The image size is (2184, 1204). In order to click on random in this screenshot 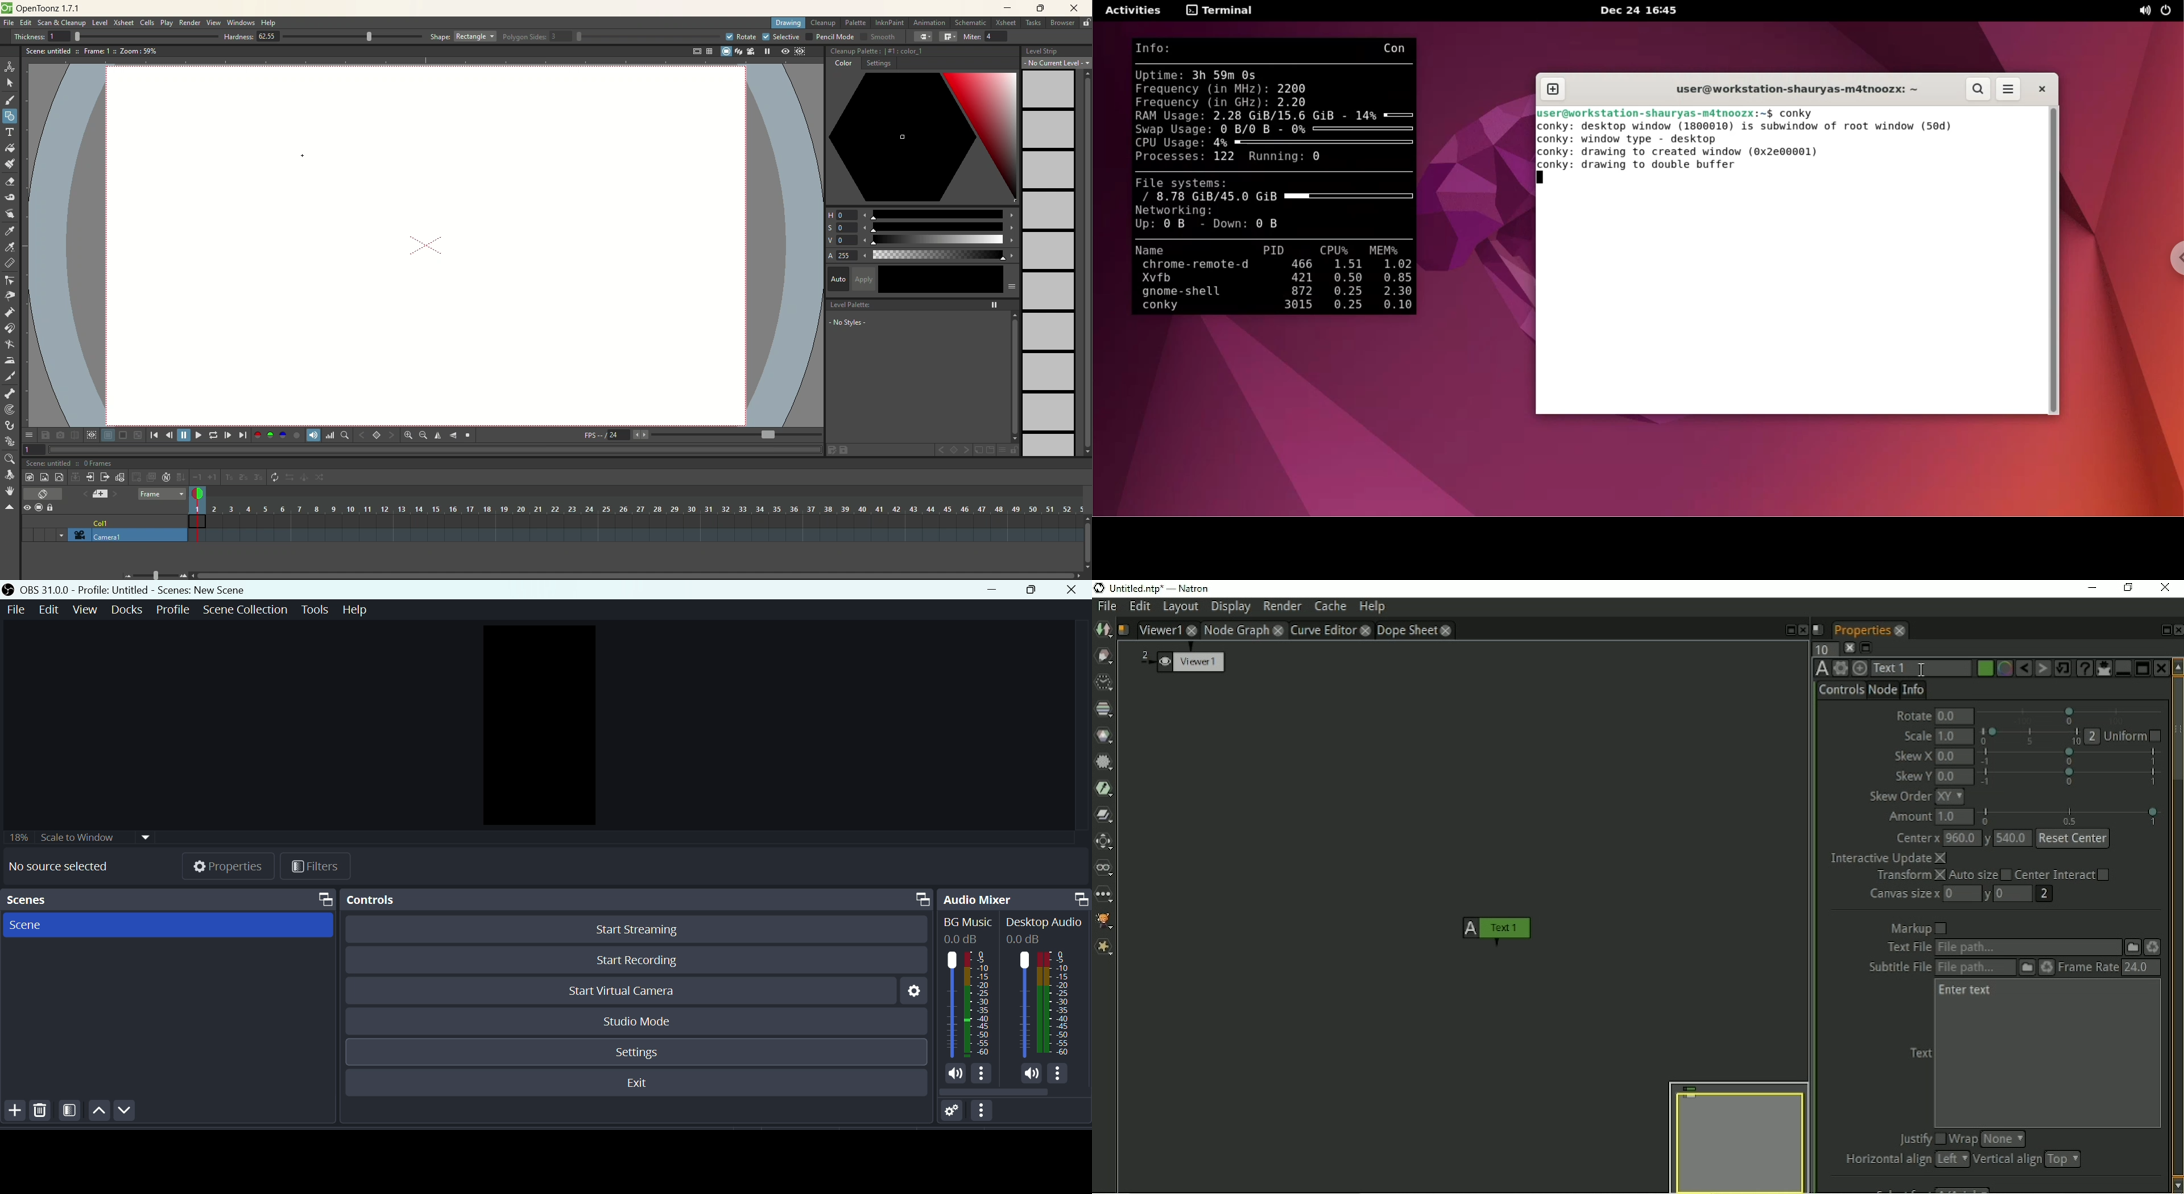, I will do `click(323, 479)`.